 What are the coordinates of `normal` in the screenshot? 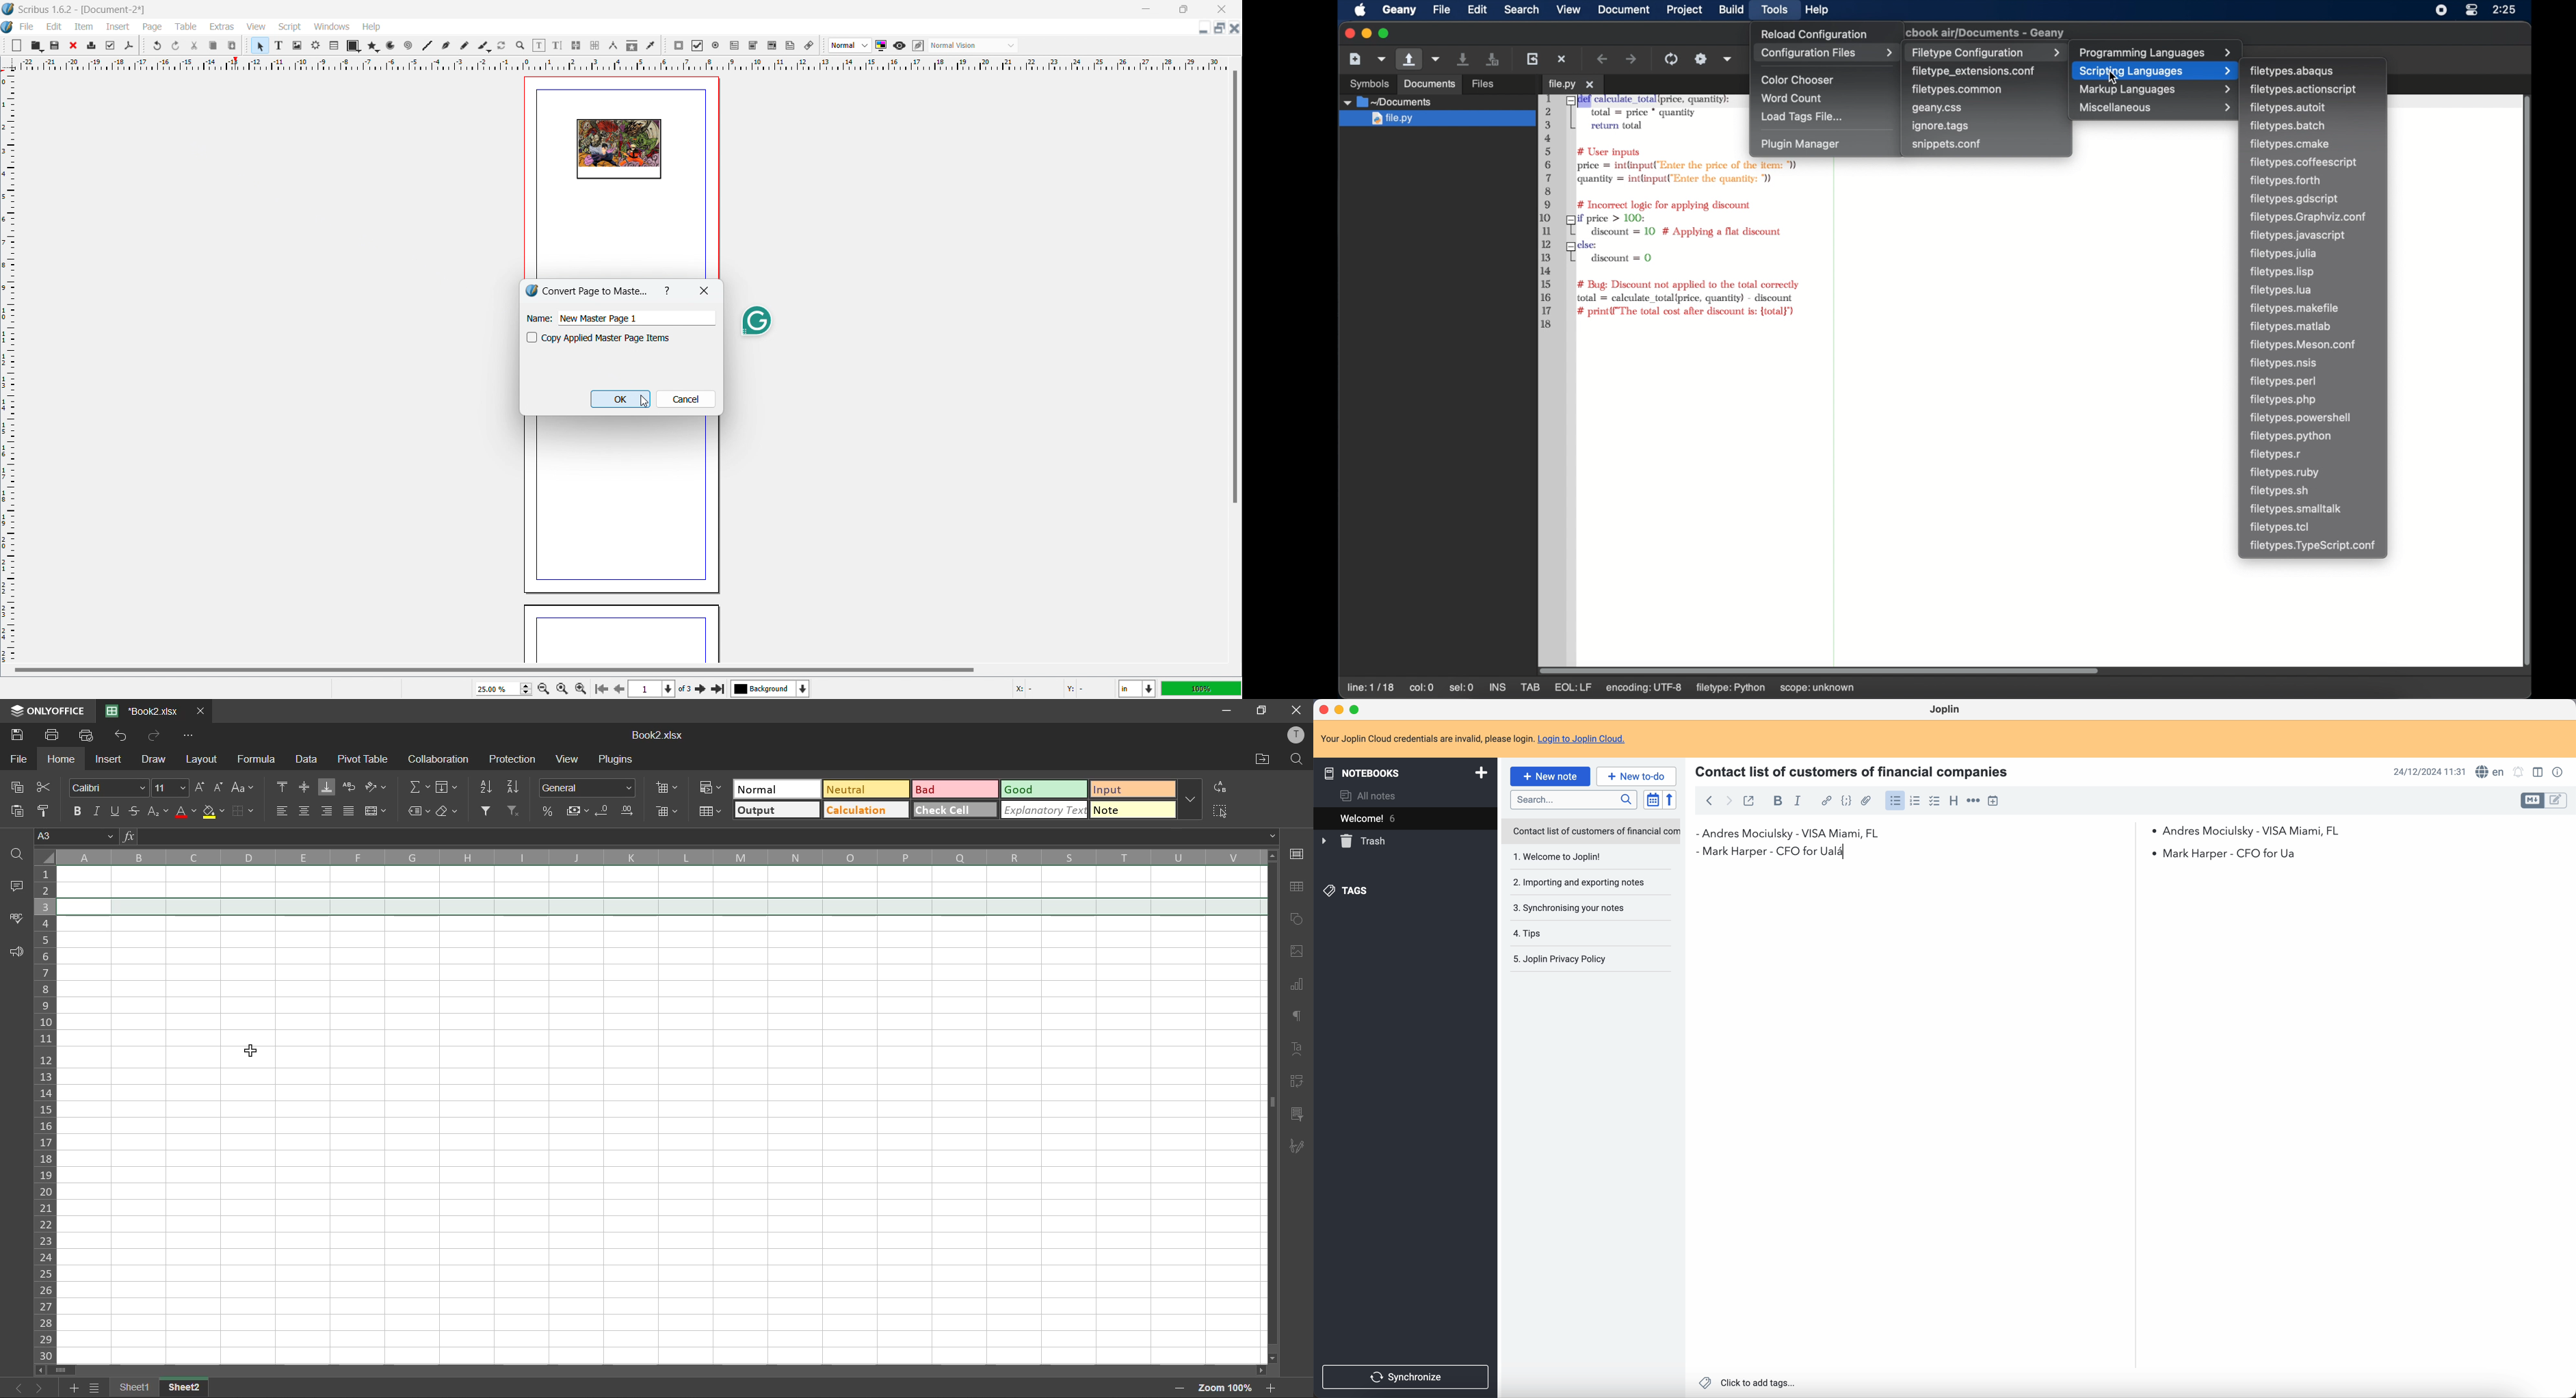 It's located at (778, 790).